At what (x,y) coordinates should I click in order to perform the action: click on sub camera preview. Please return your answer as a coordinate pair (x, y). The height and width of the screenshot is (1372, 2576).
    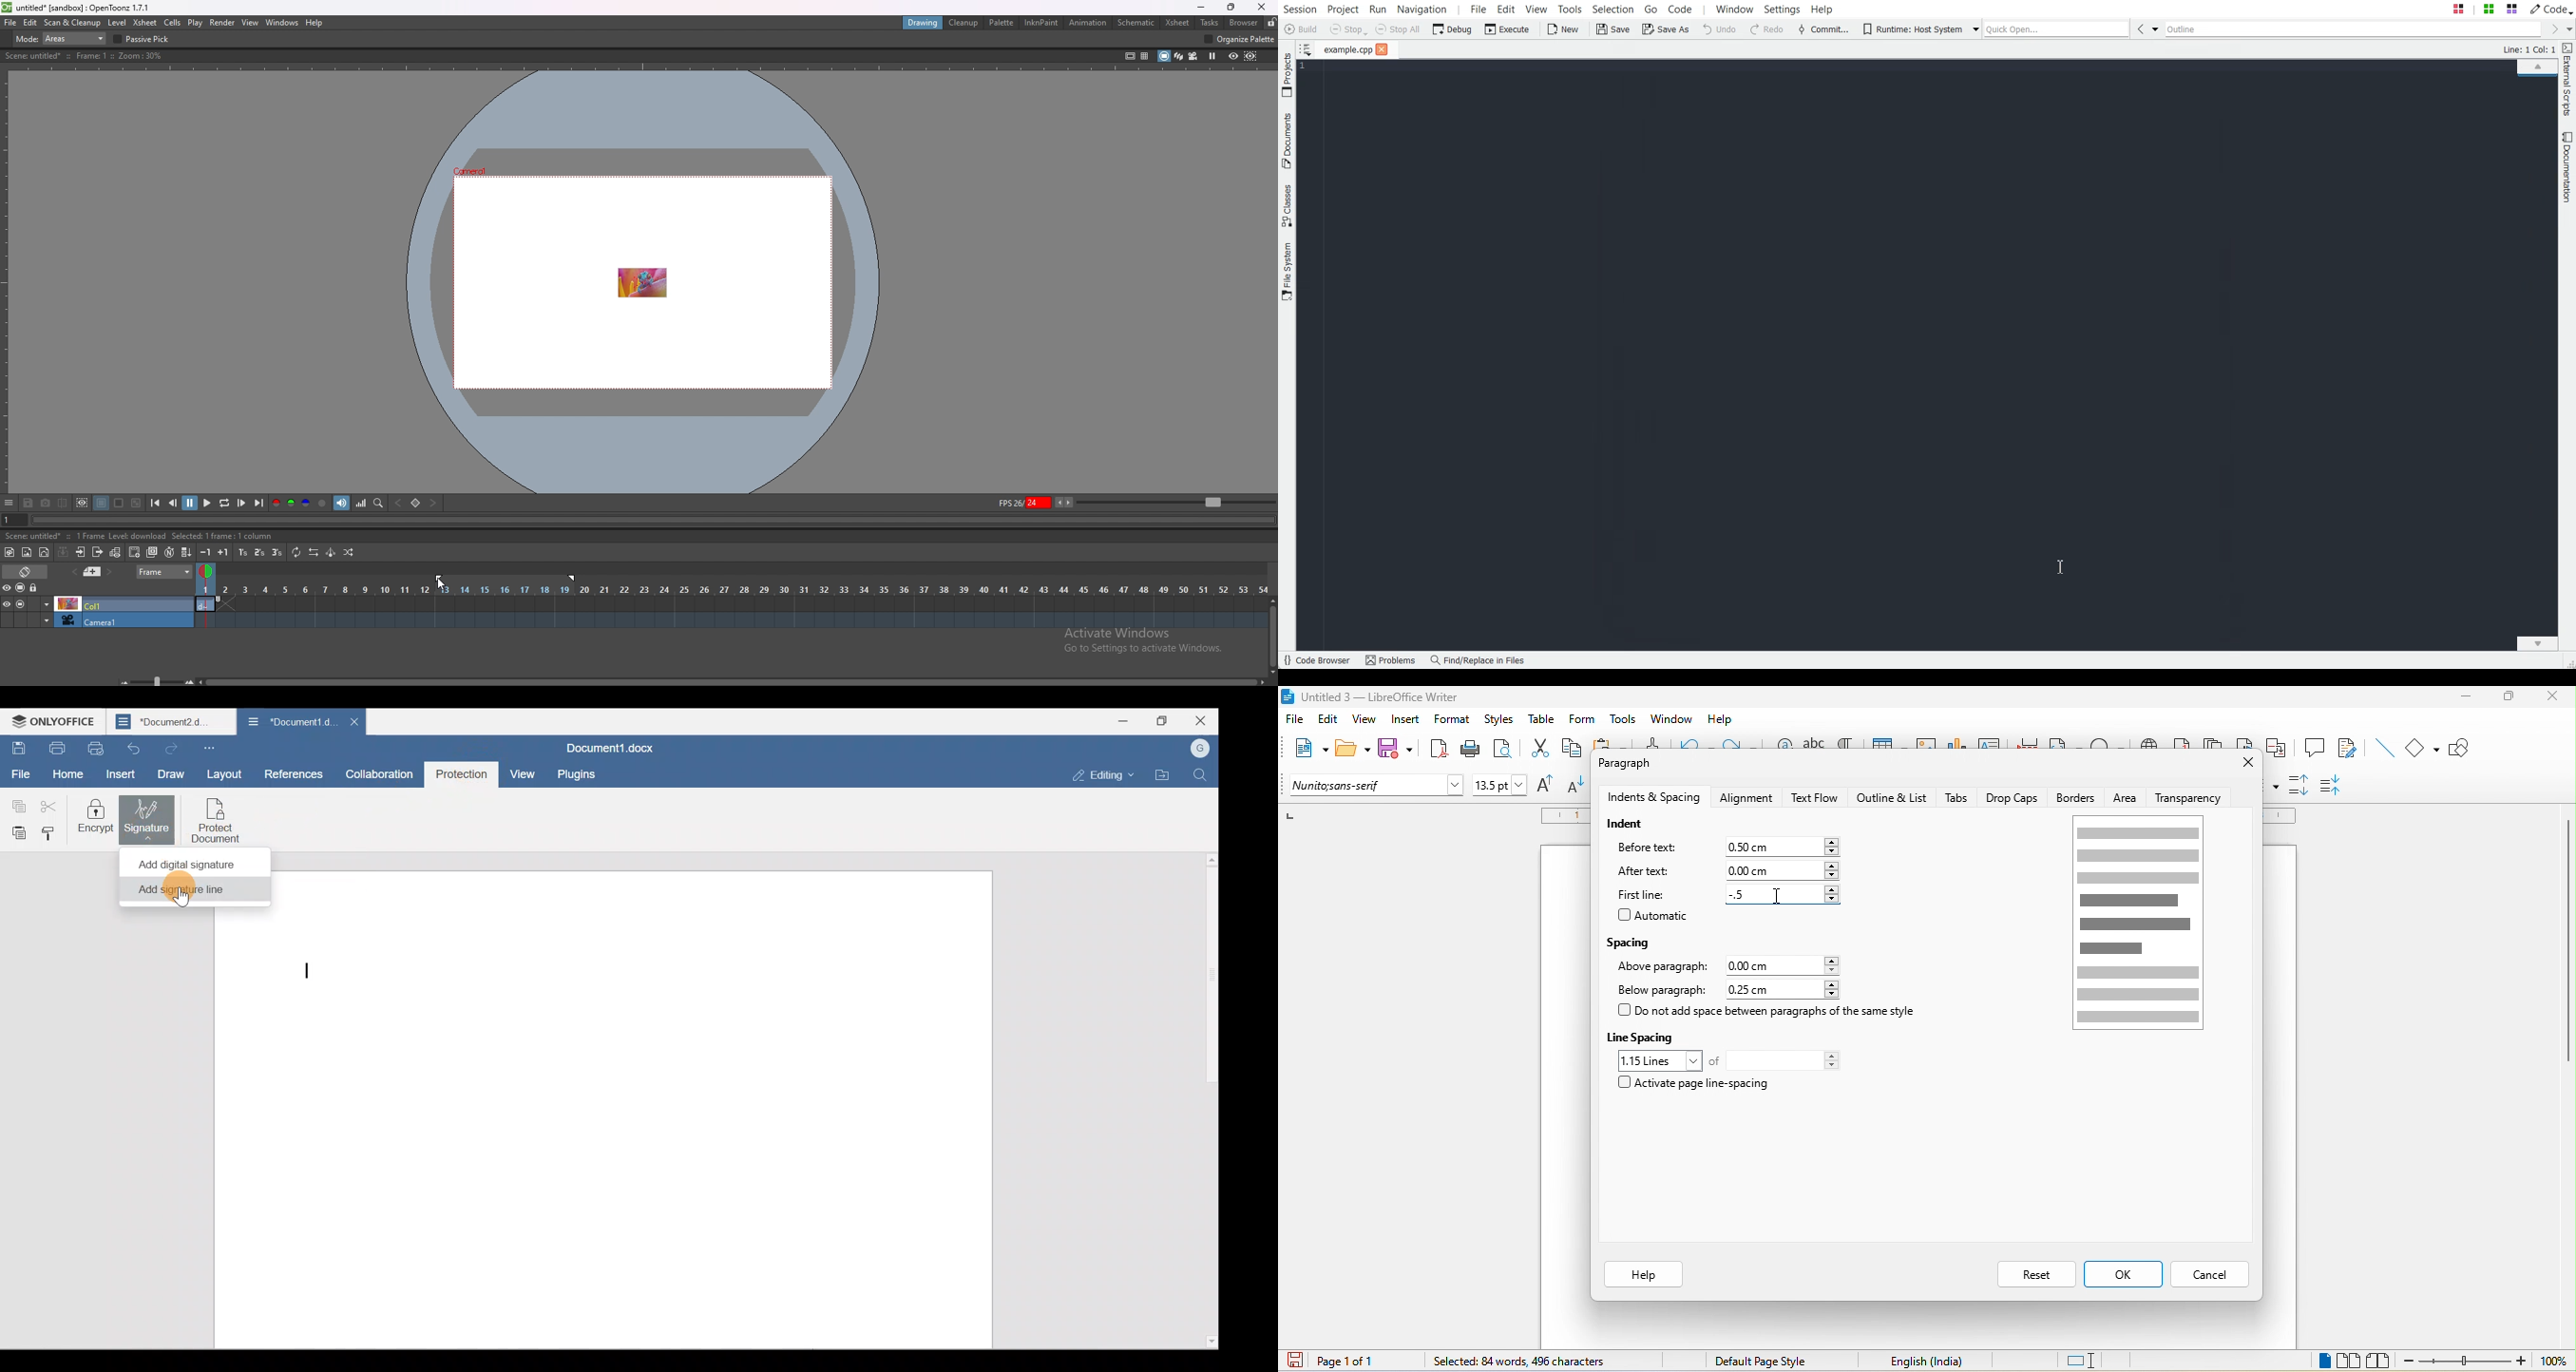
    Looking at the image, I should click on (1252, 57).